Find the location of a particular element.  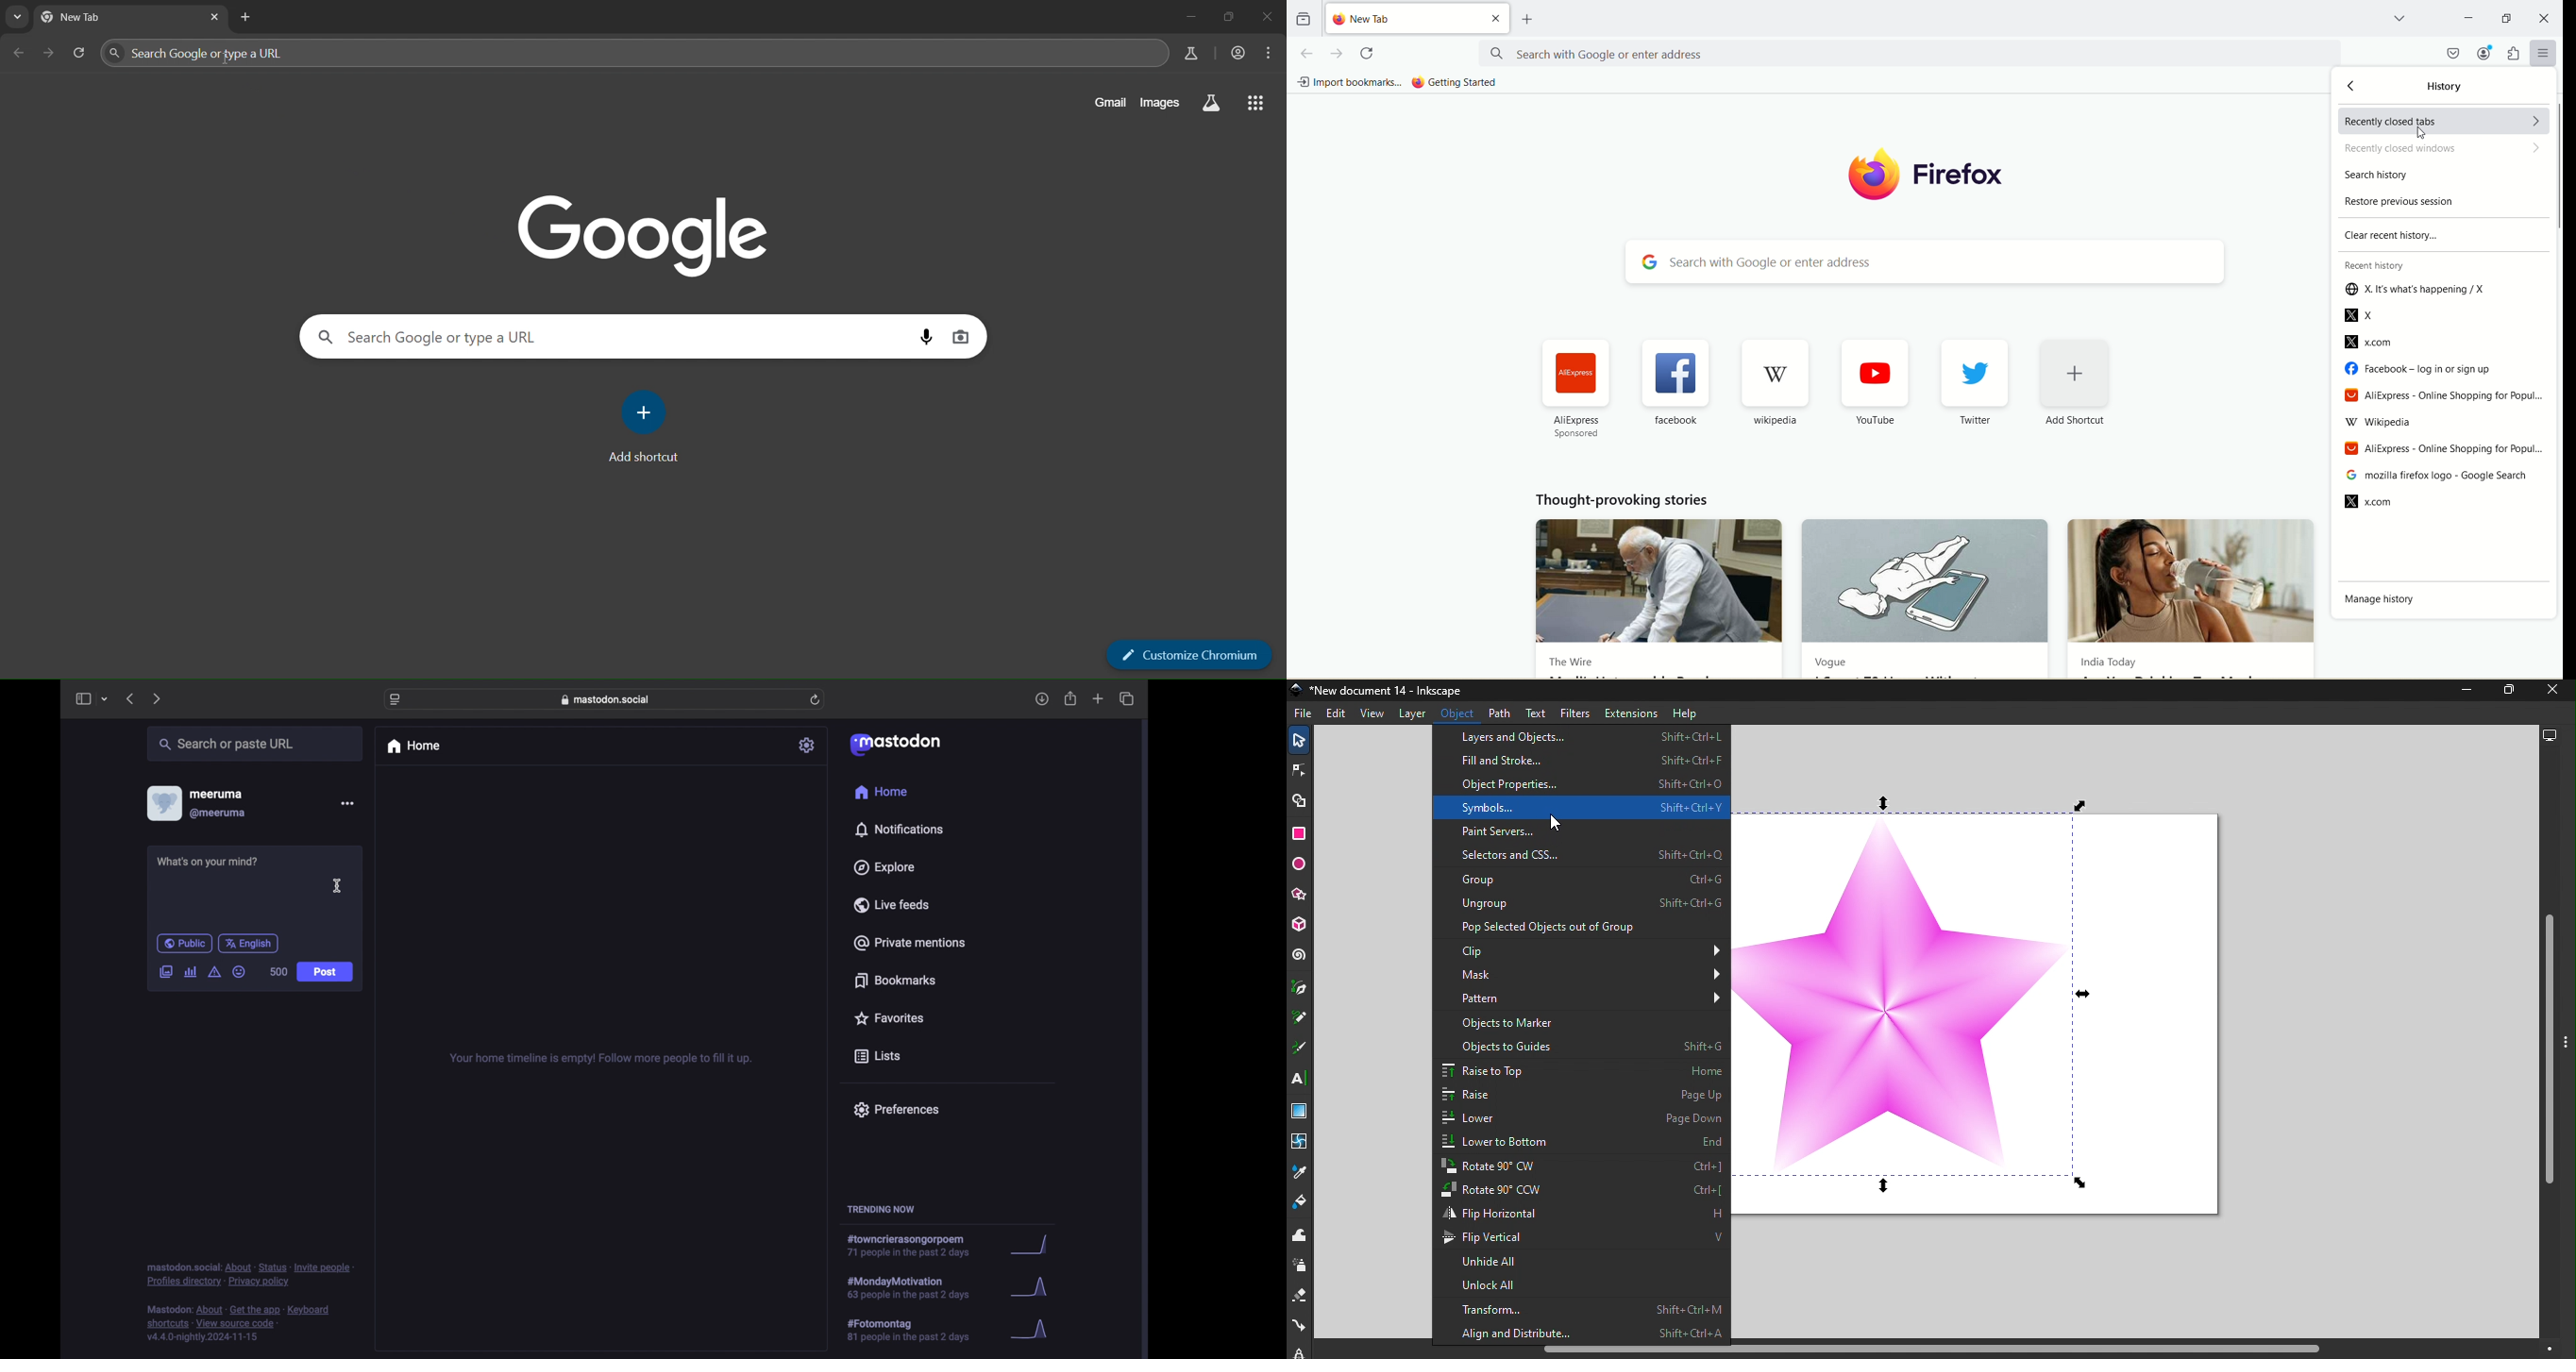

thought provoking stories is located at coordinates (1624, 501).